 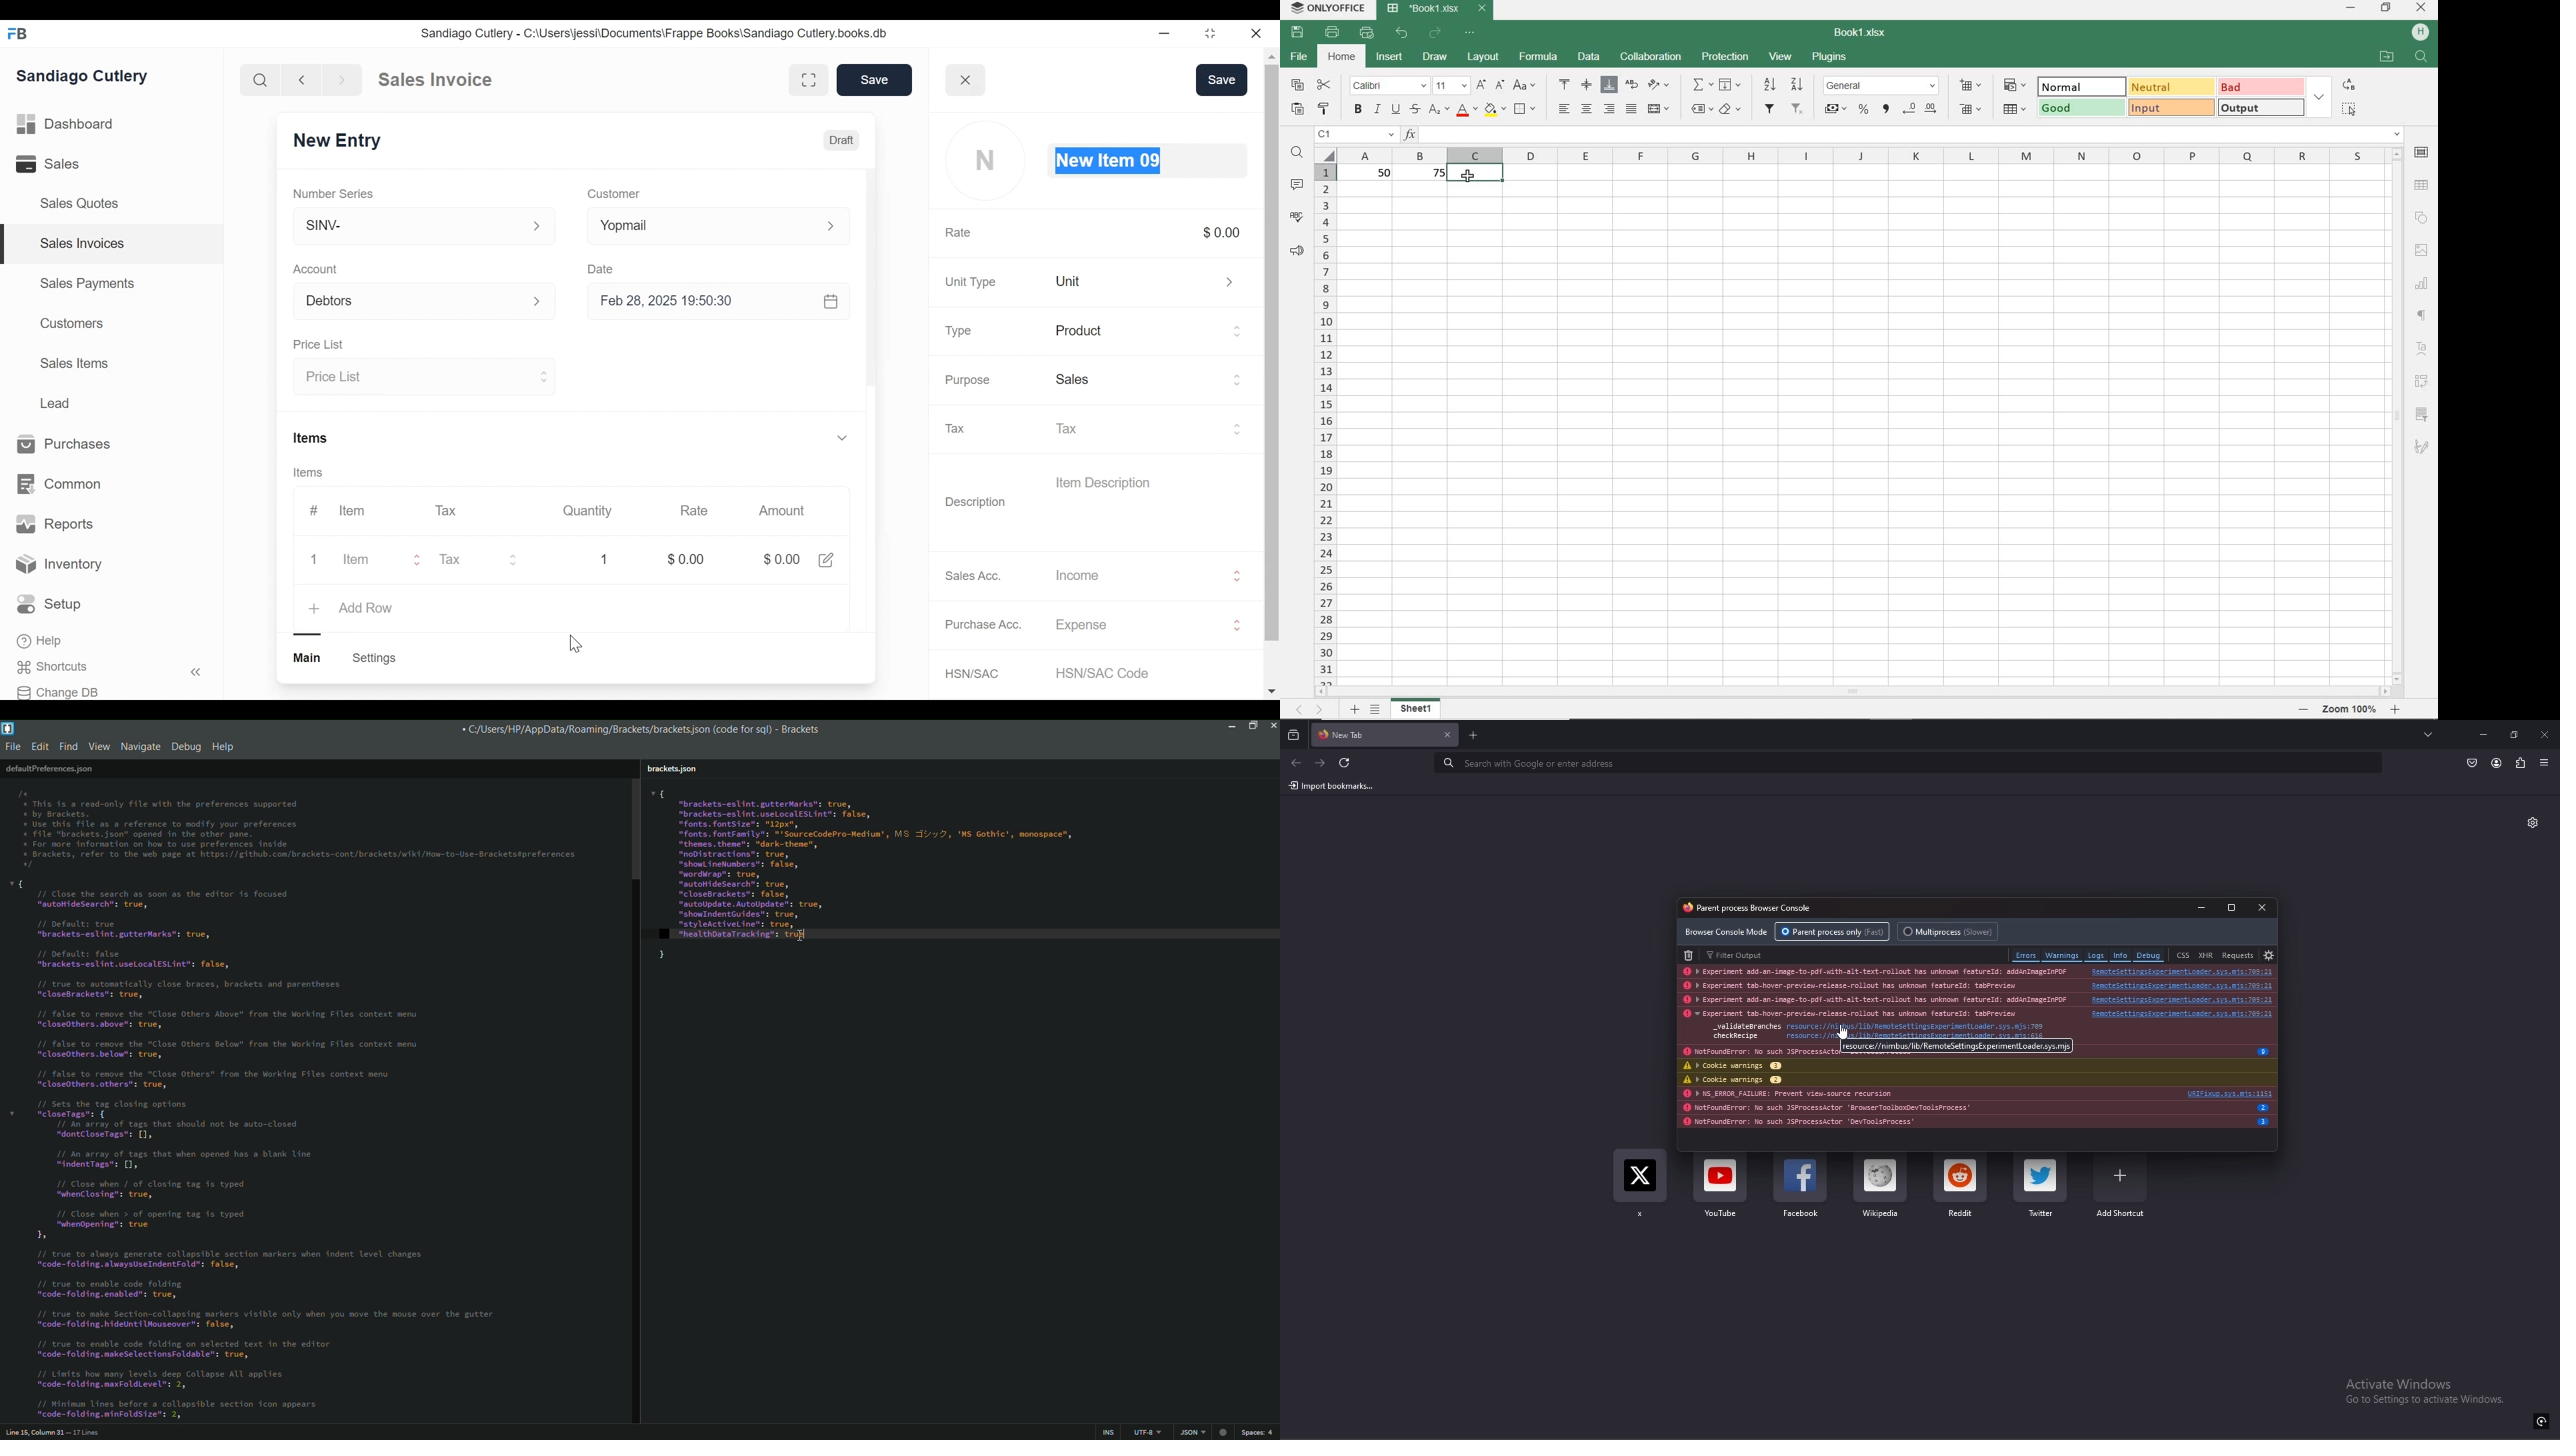 What do you see at coordinates (1859, 31) in the screenshot?
I see `file name` at bounding box center [1859, 31].